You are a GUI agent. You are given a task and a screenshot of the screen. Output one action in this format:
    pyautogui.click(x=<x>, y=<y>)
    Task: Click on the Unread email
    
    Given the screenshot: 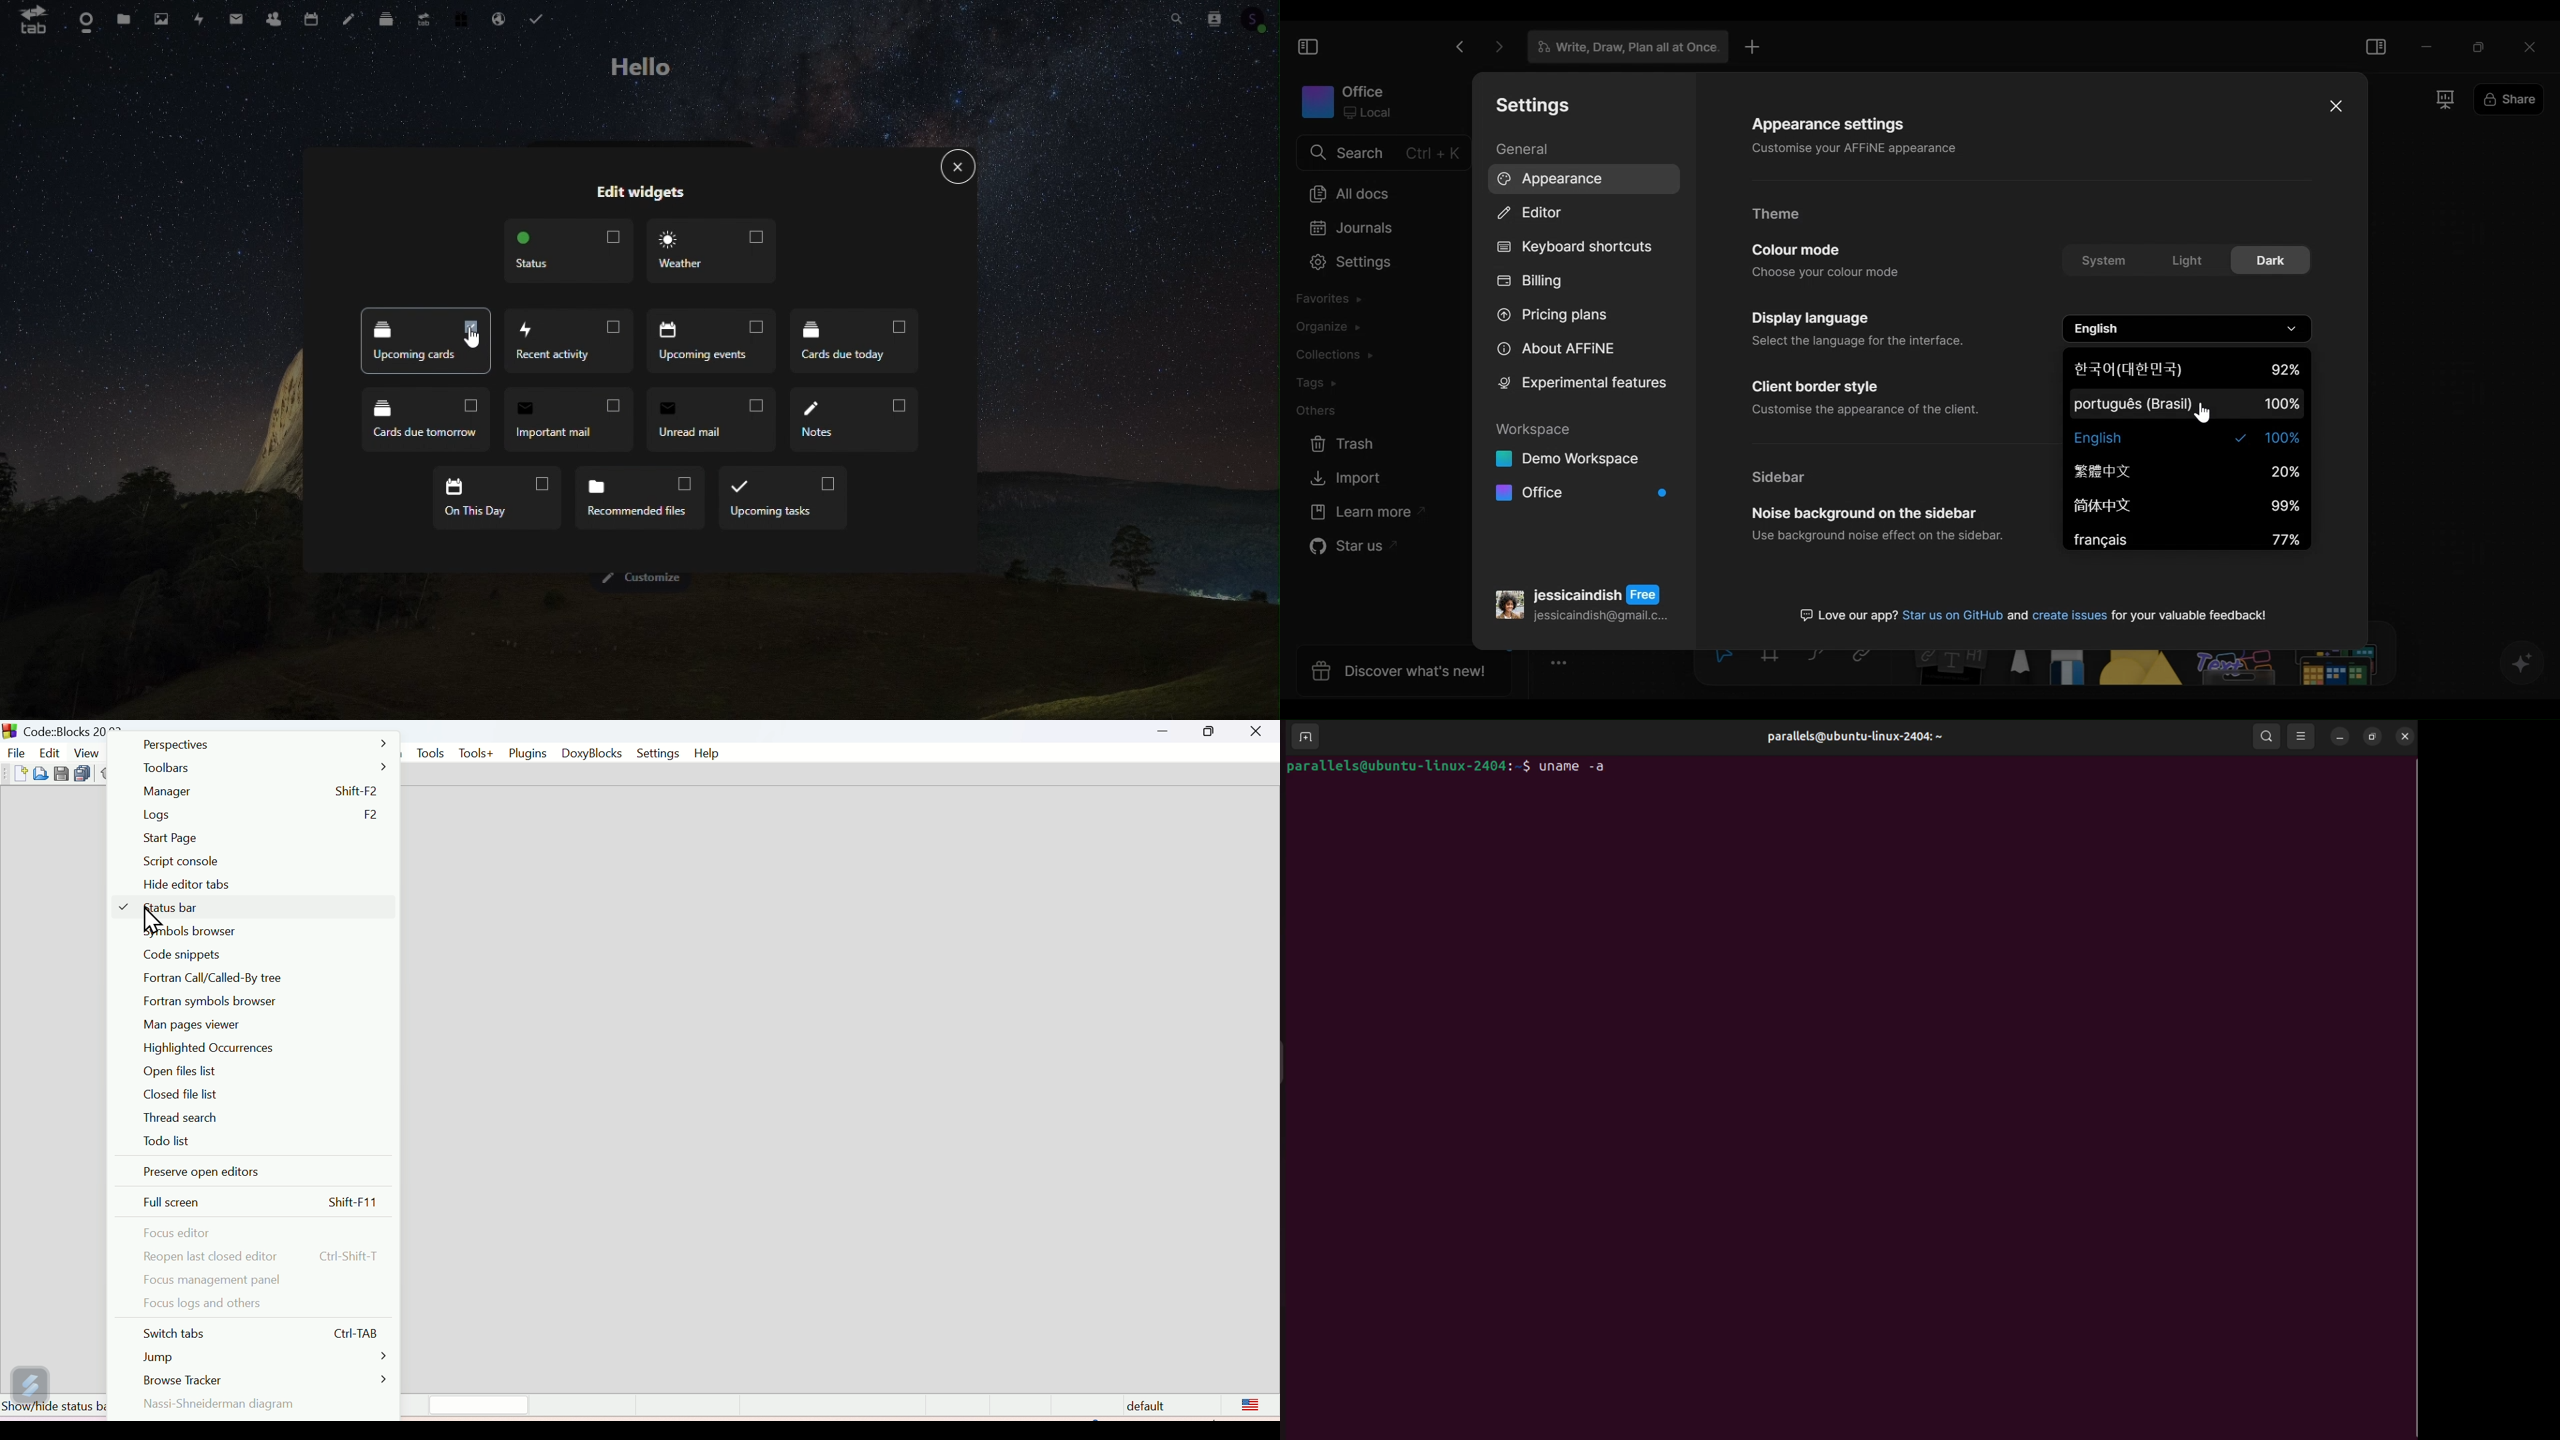 What is the action you would take?
    pyautogui.click(x=714, y=420)
    